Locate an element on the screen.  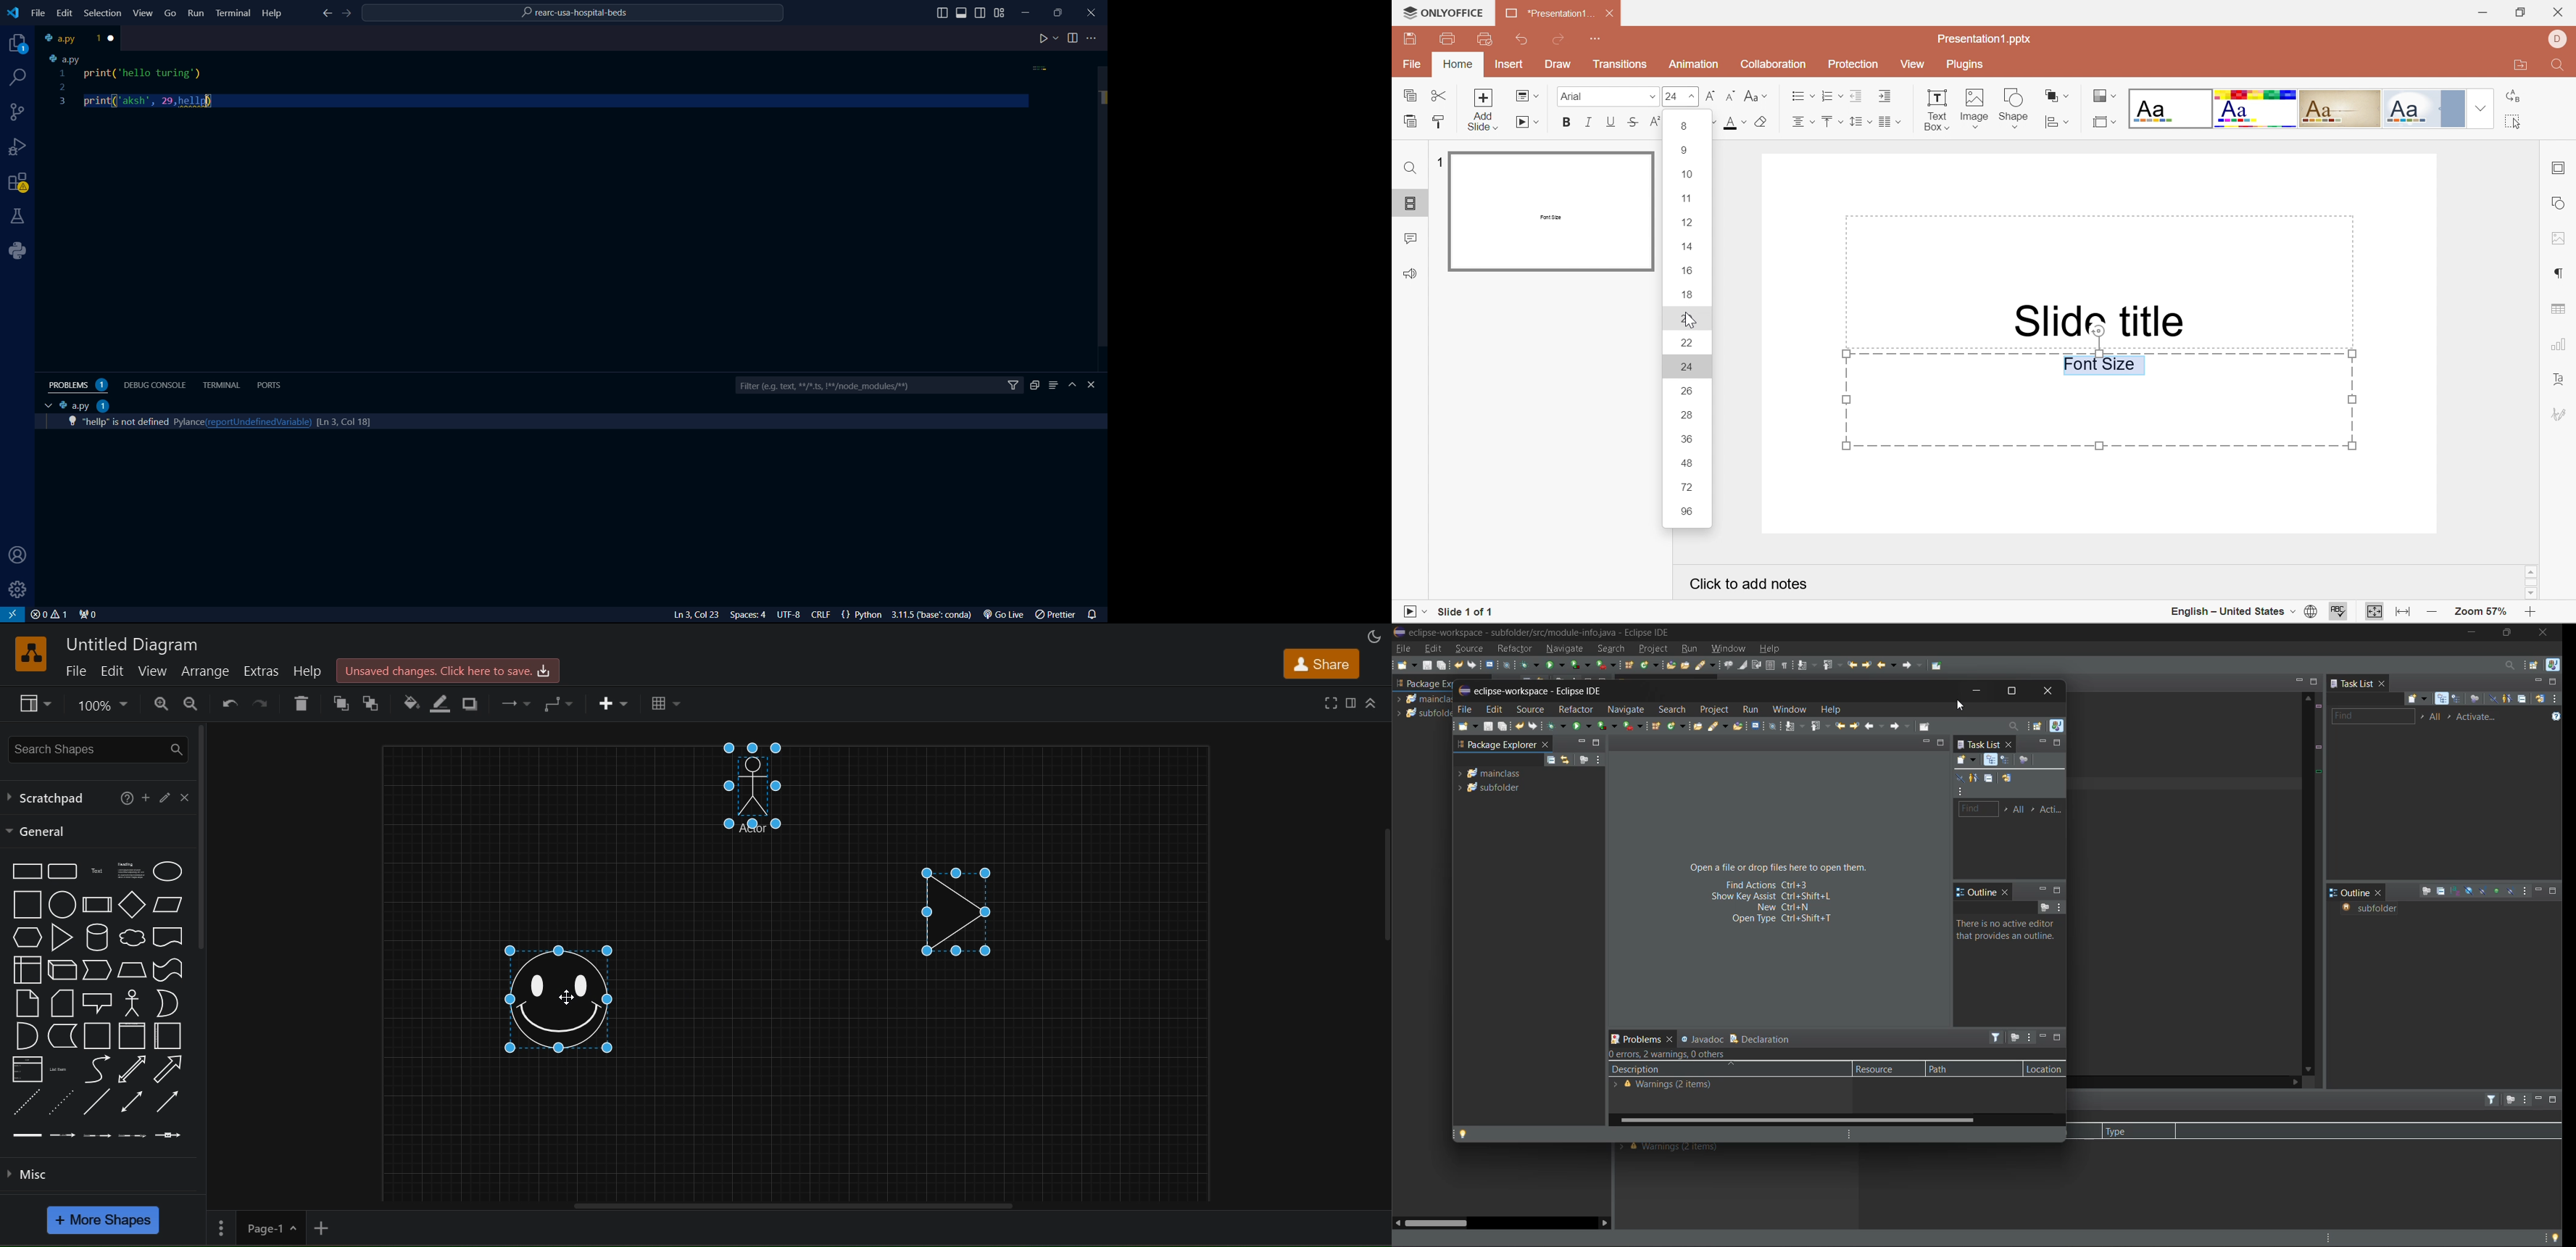
hexagon is located at coordinates (25, 937).